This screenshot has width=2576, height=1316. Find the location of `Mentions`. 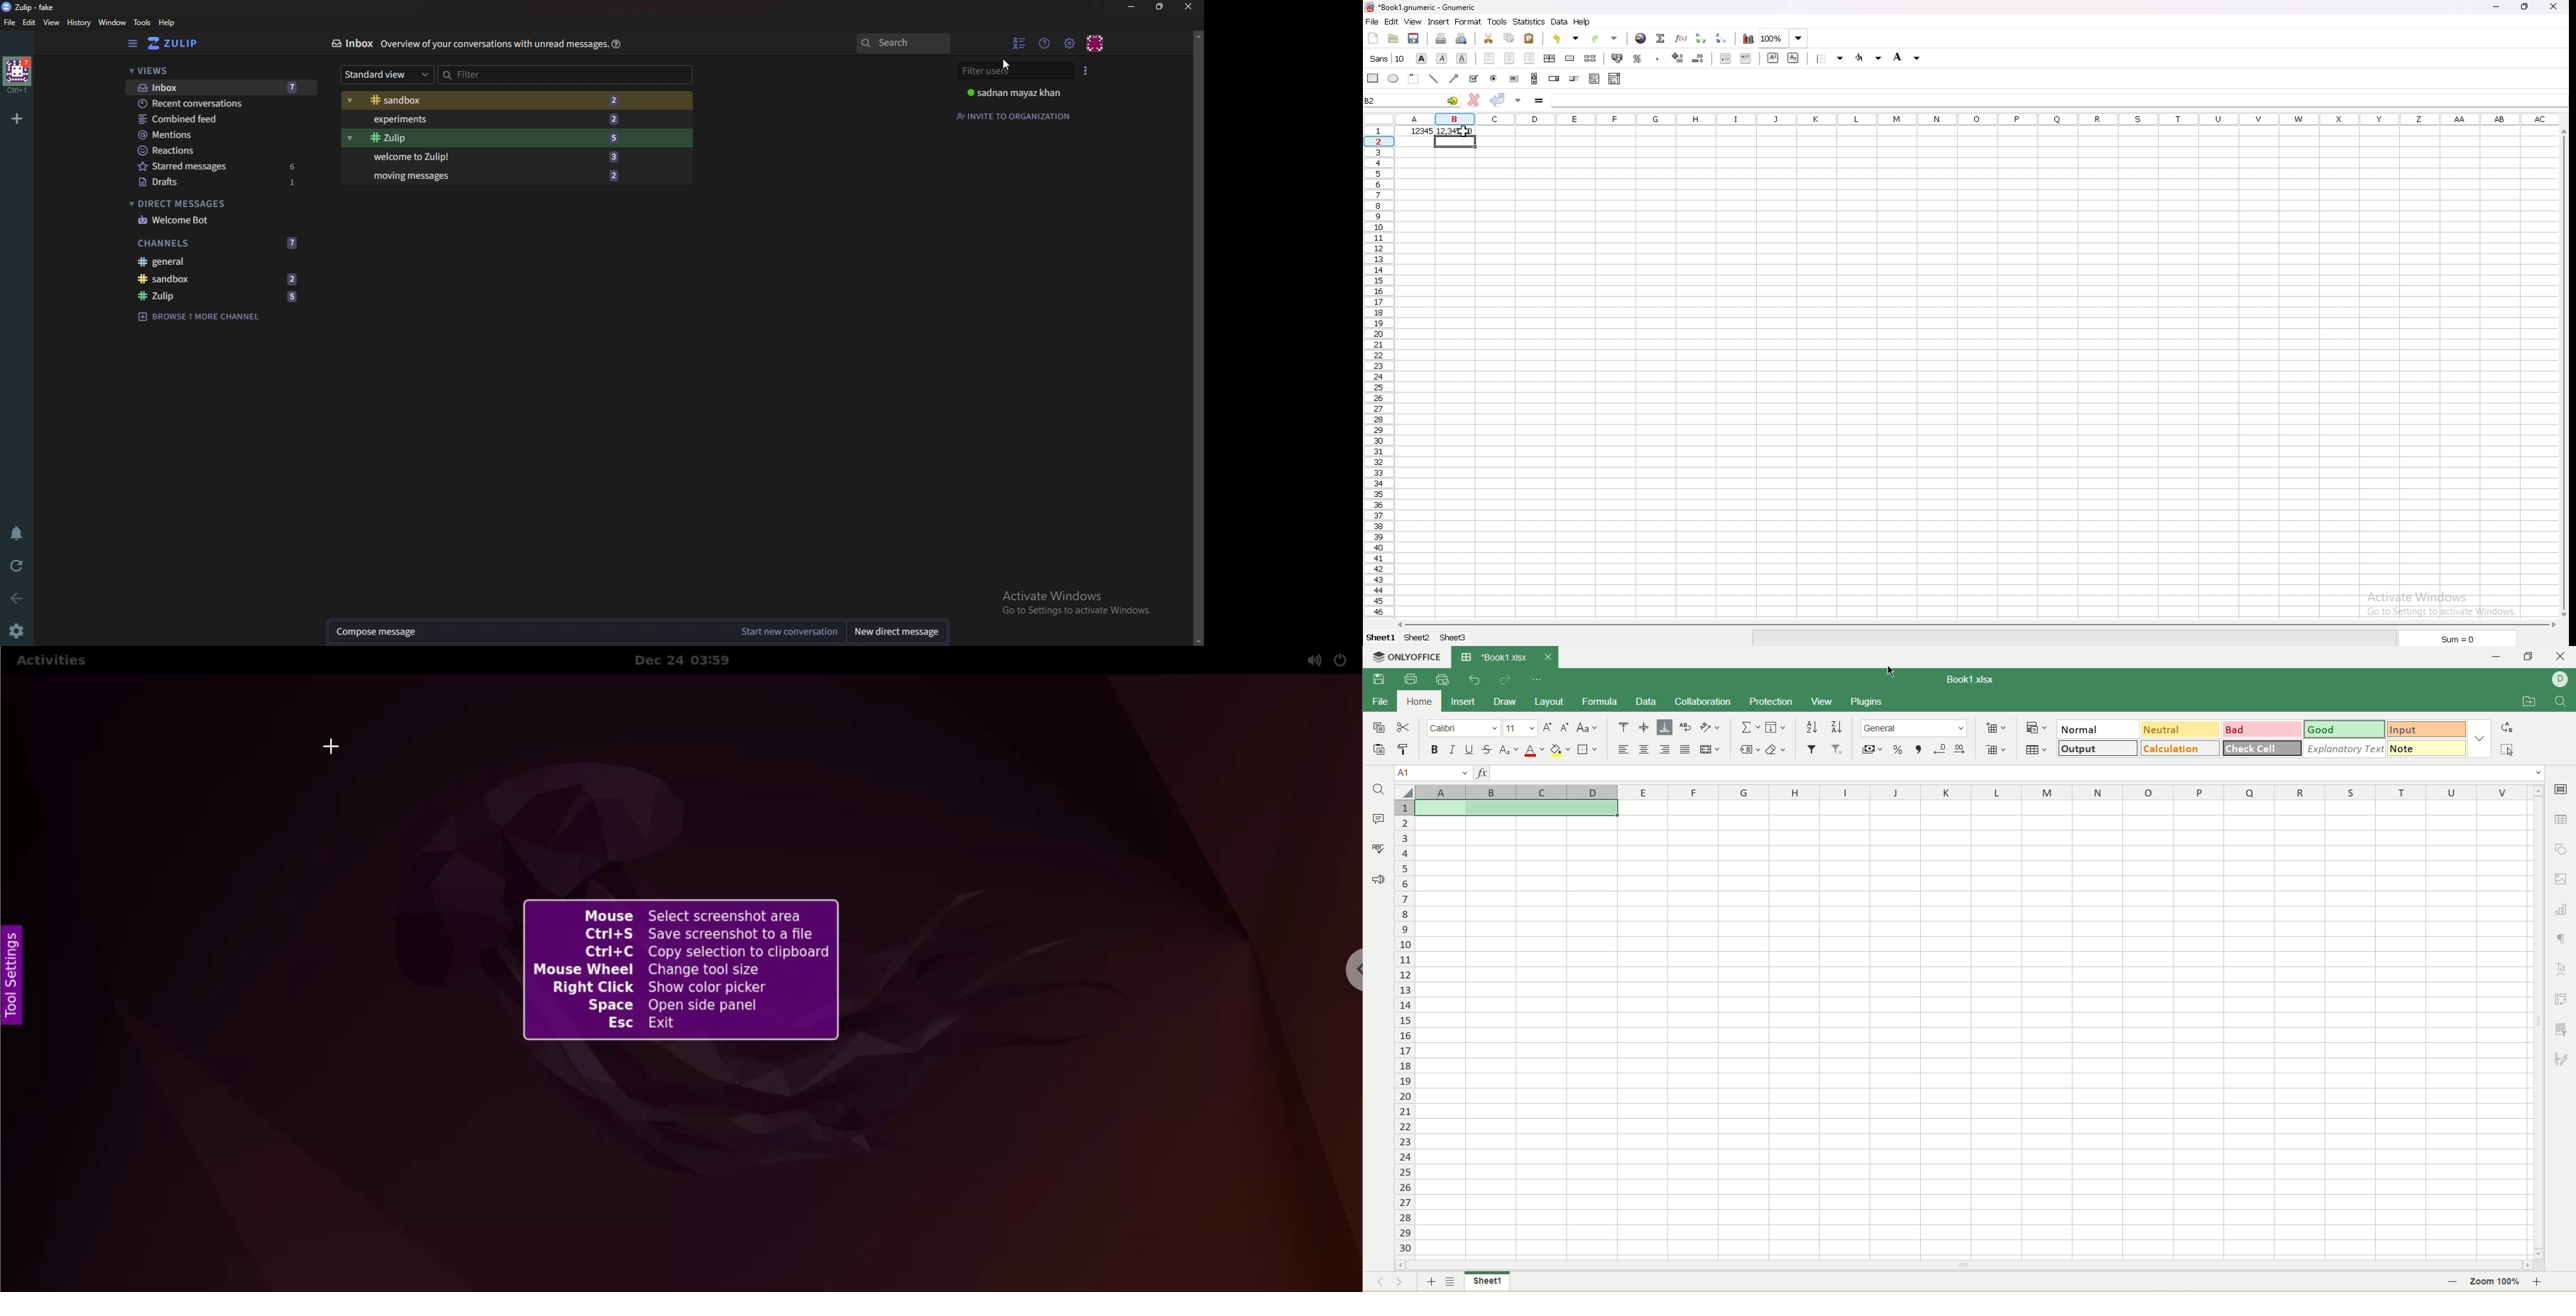

Mentions is located at coordinates (219, 136).